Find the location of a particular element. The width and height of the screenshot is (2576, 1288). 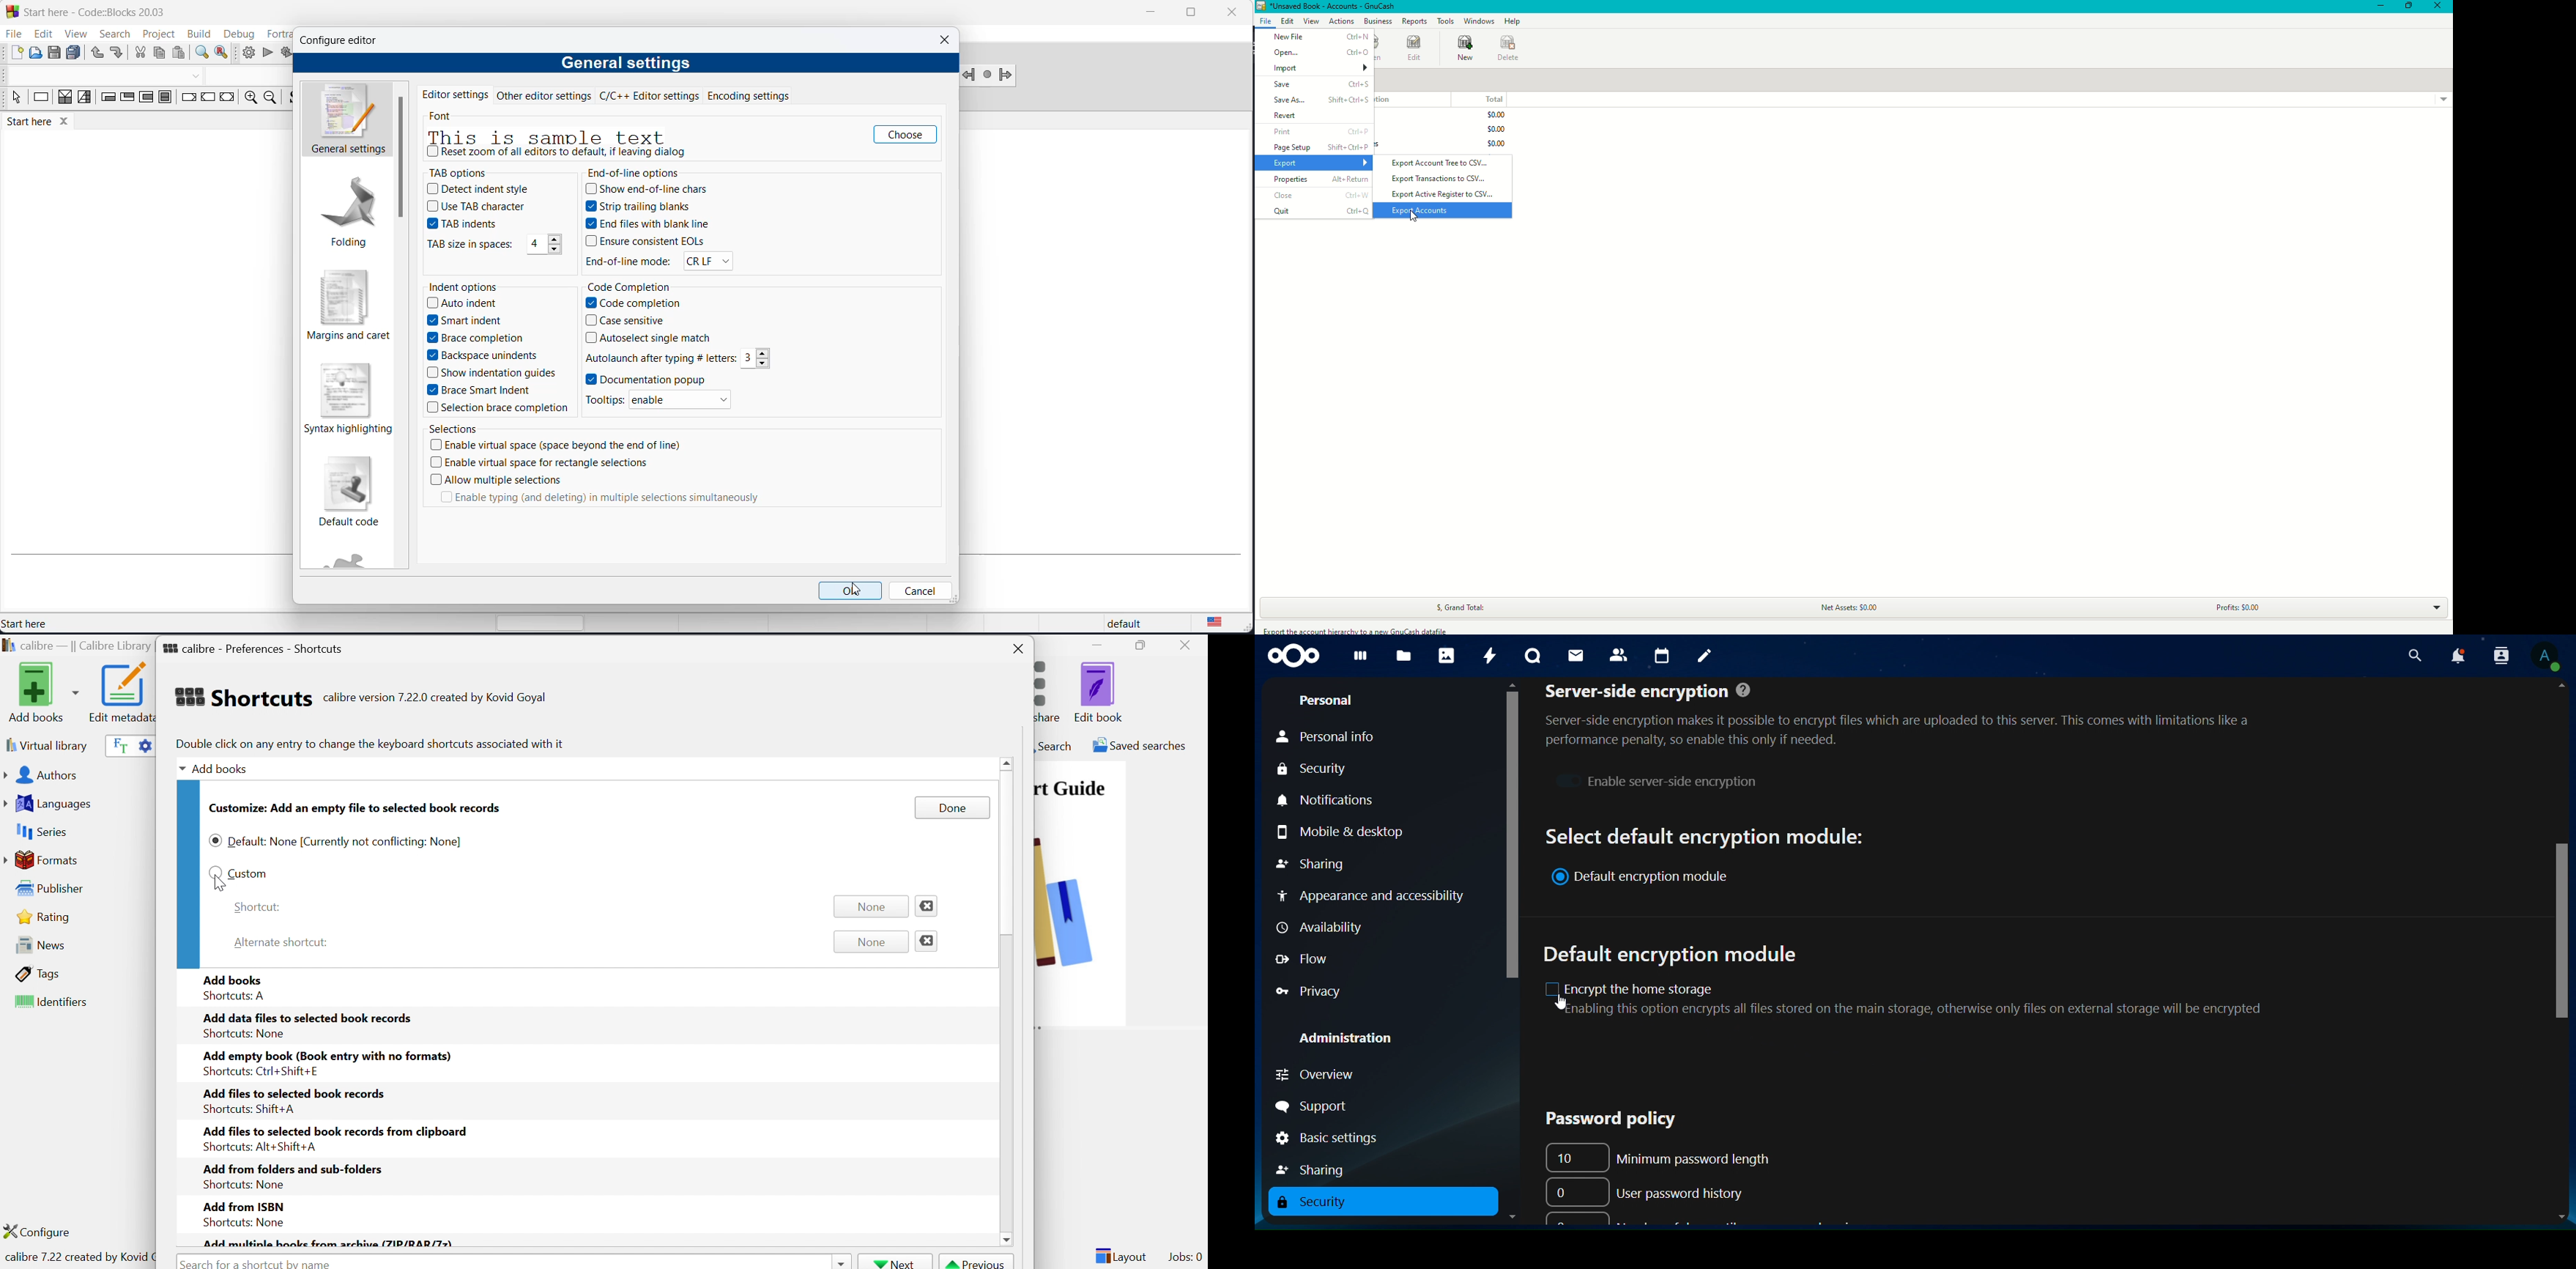

Advanced search is located at coordinates (144, 744).